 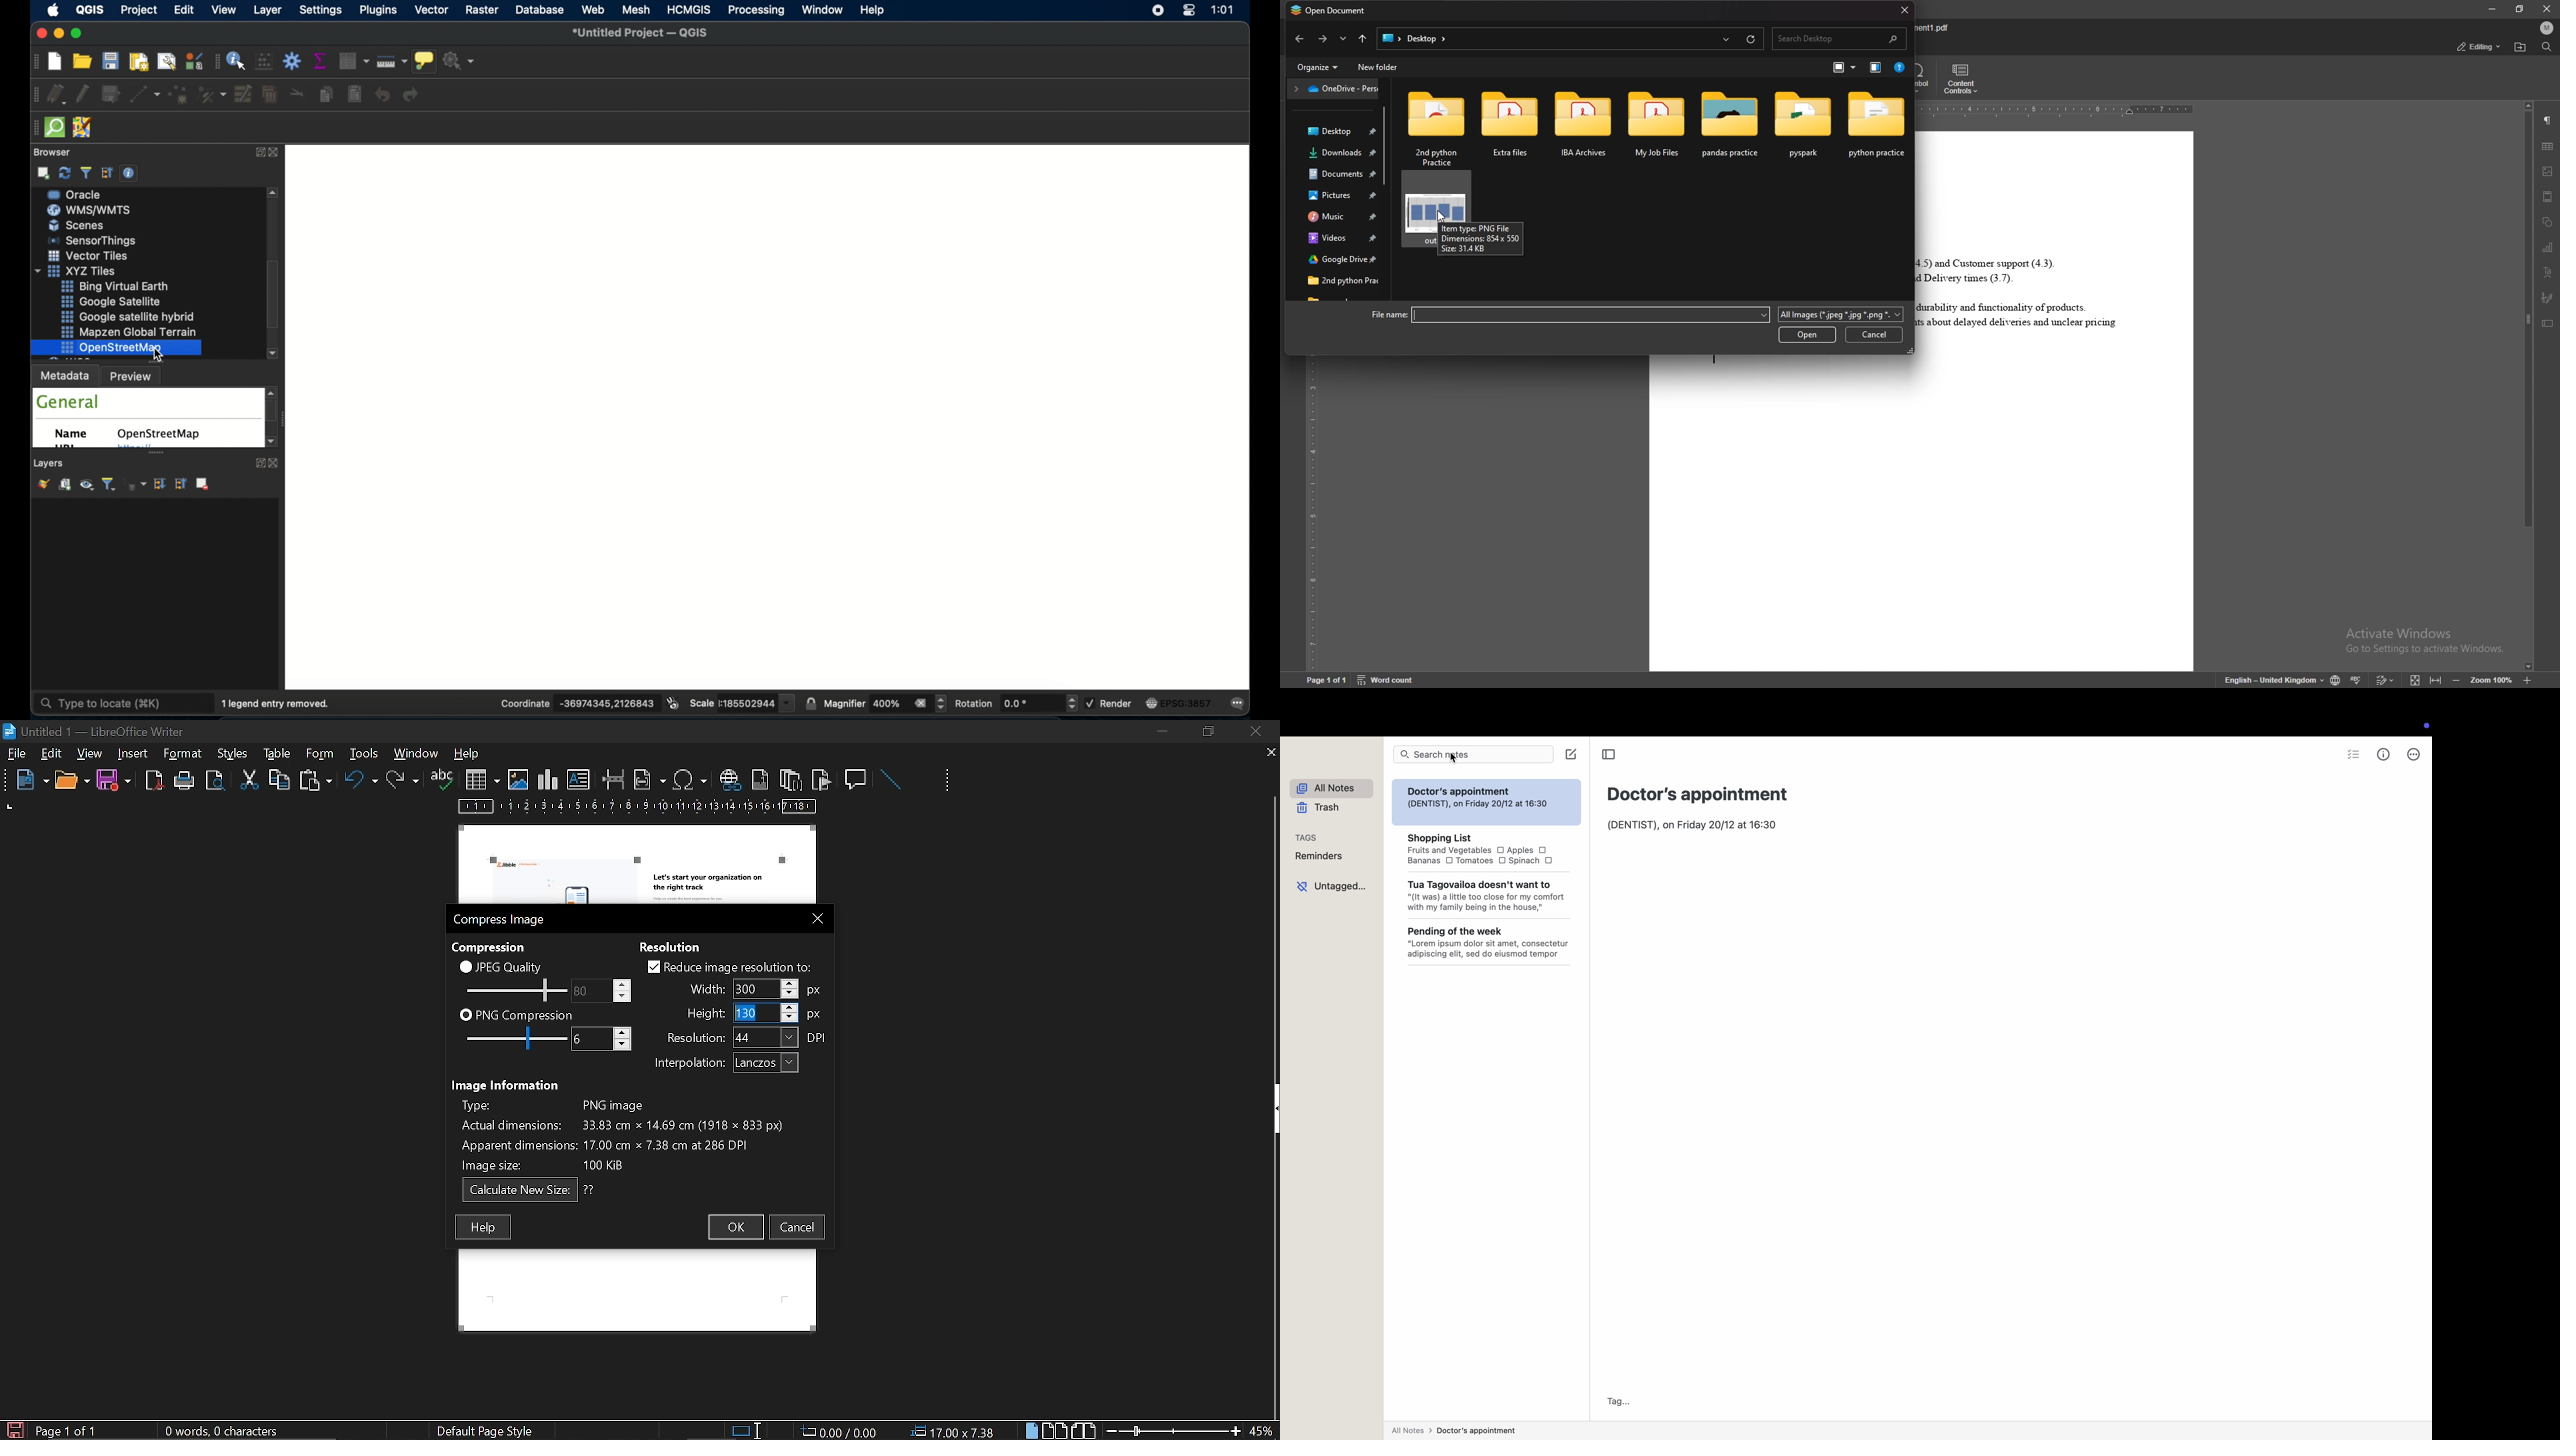 What do you see at coordinates (277, 463) in the screenshot?
I see `close` at bounding box center [277, 463].